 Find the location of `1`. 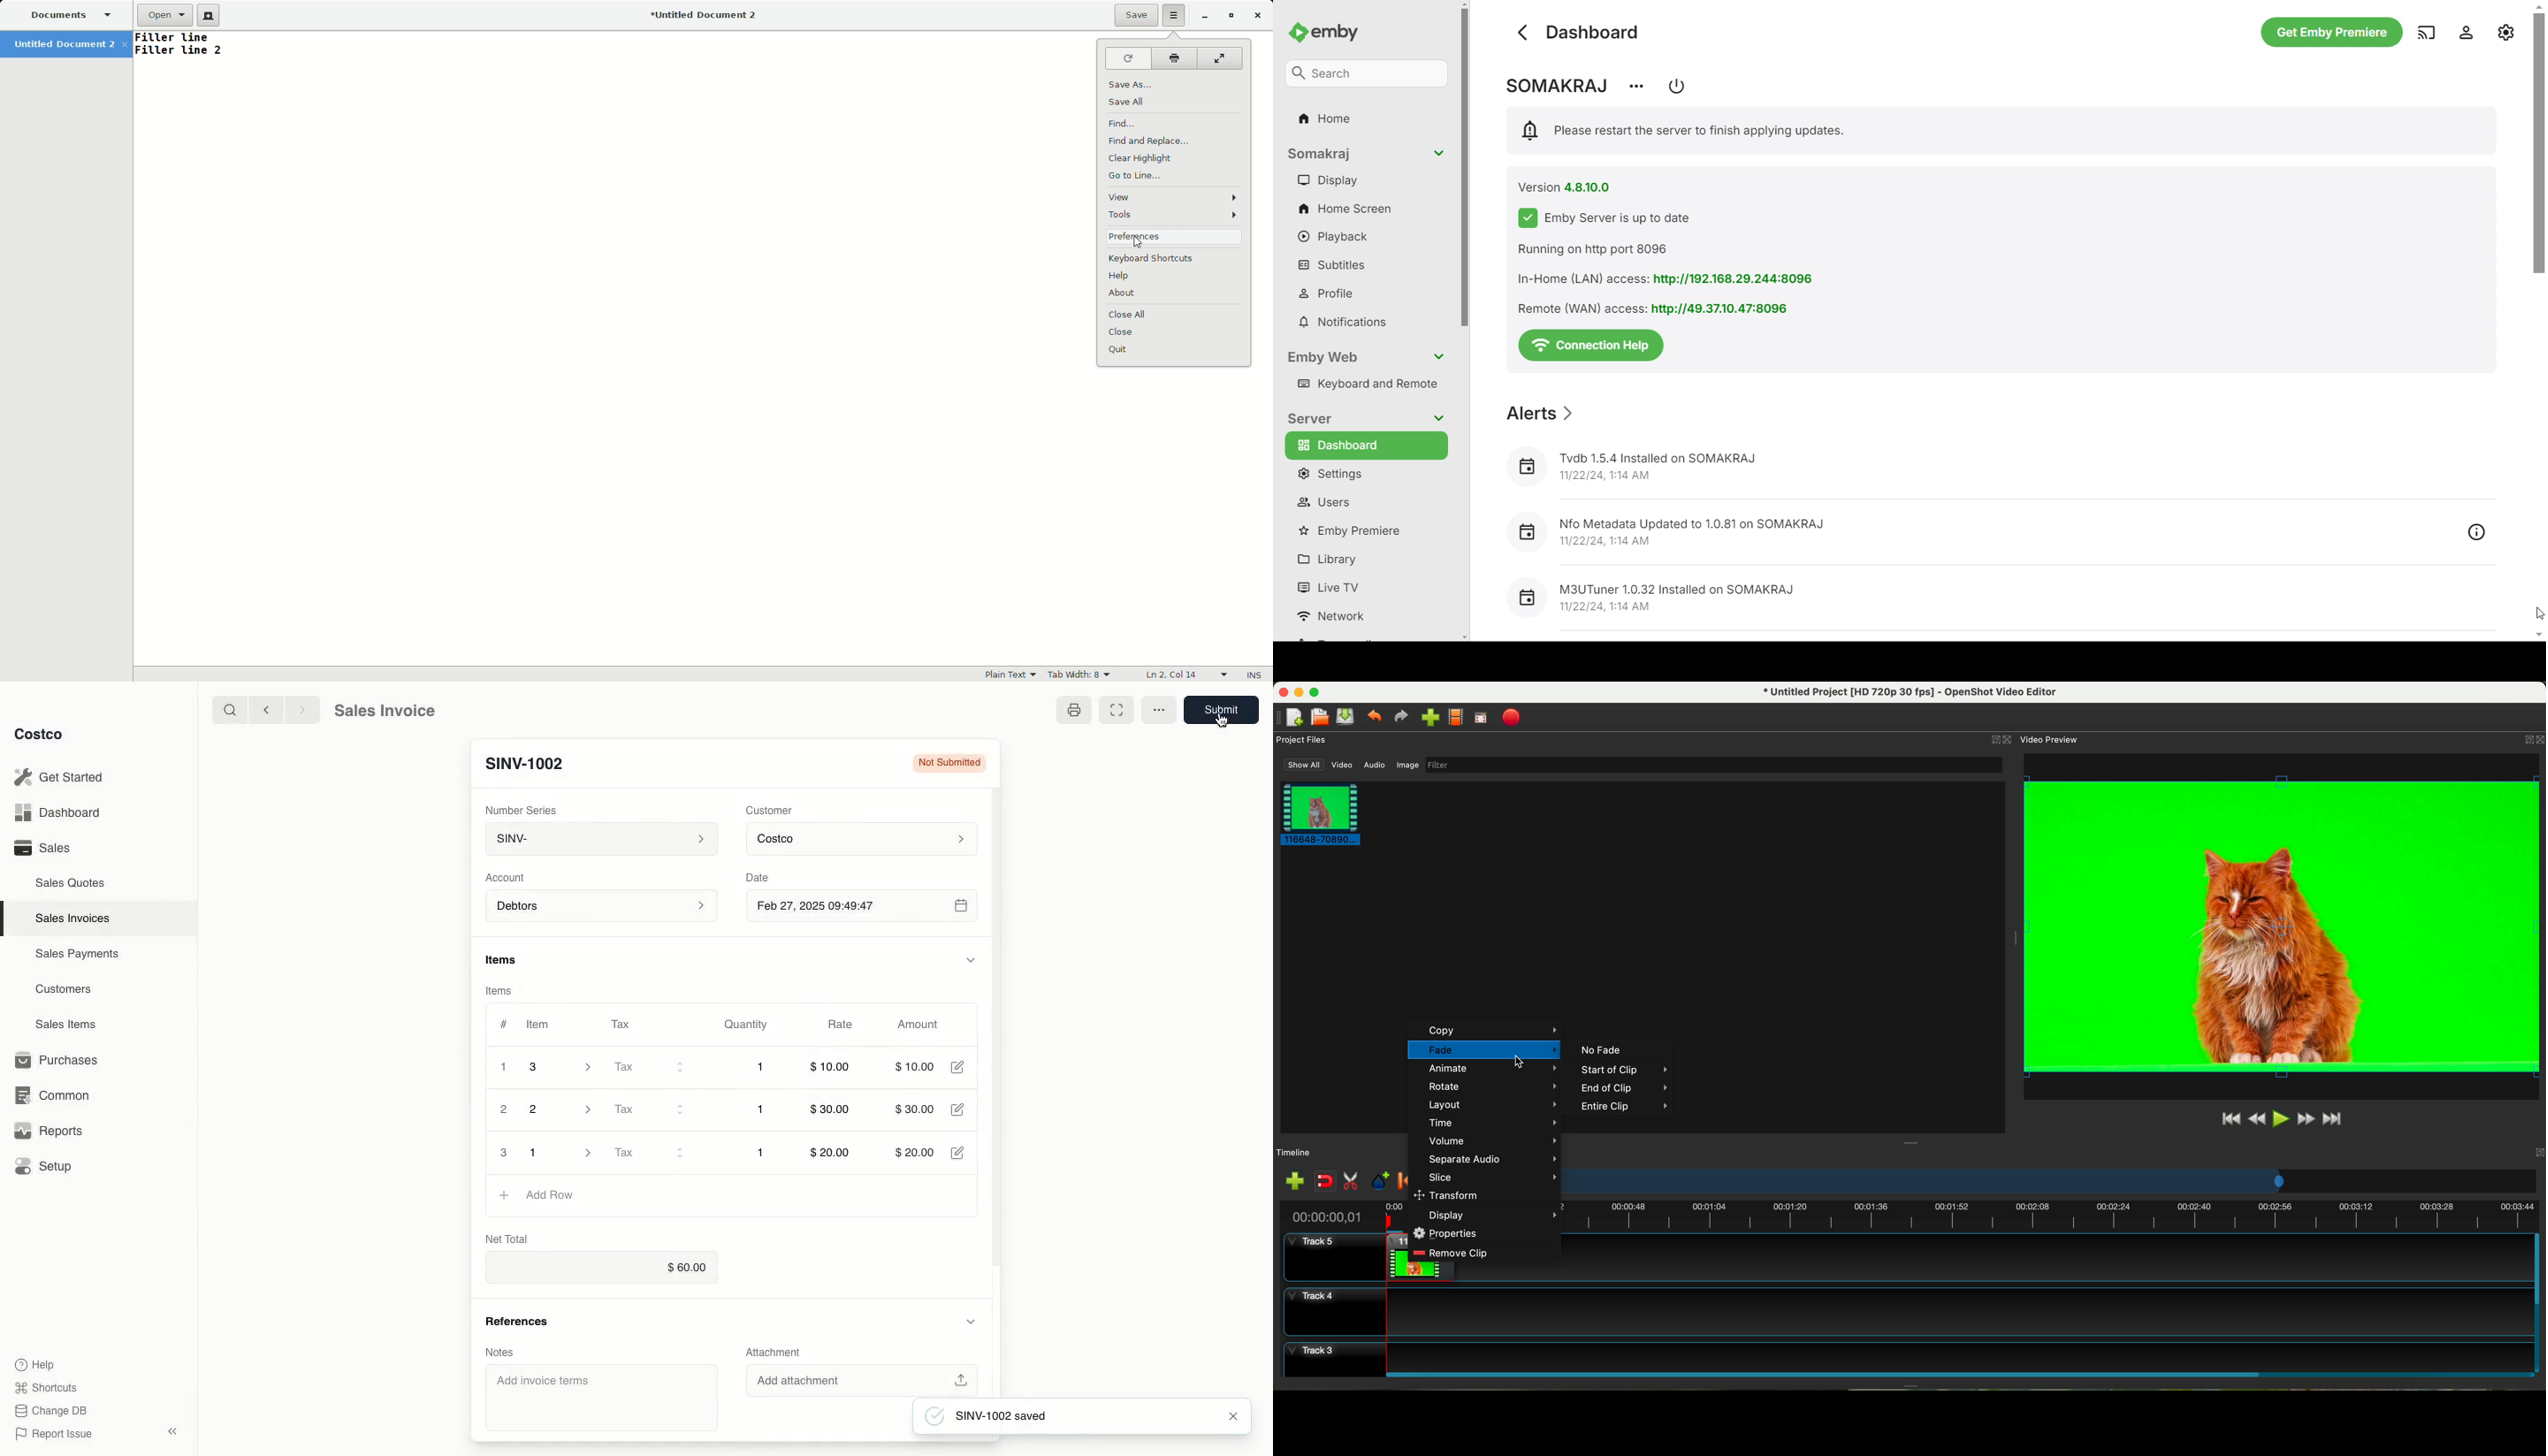

1 is located at coordinates (760, 1153).